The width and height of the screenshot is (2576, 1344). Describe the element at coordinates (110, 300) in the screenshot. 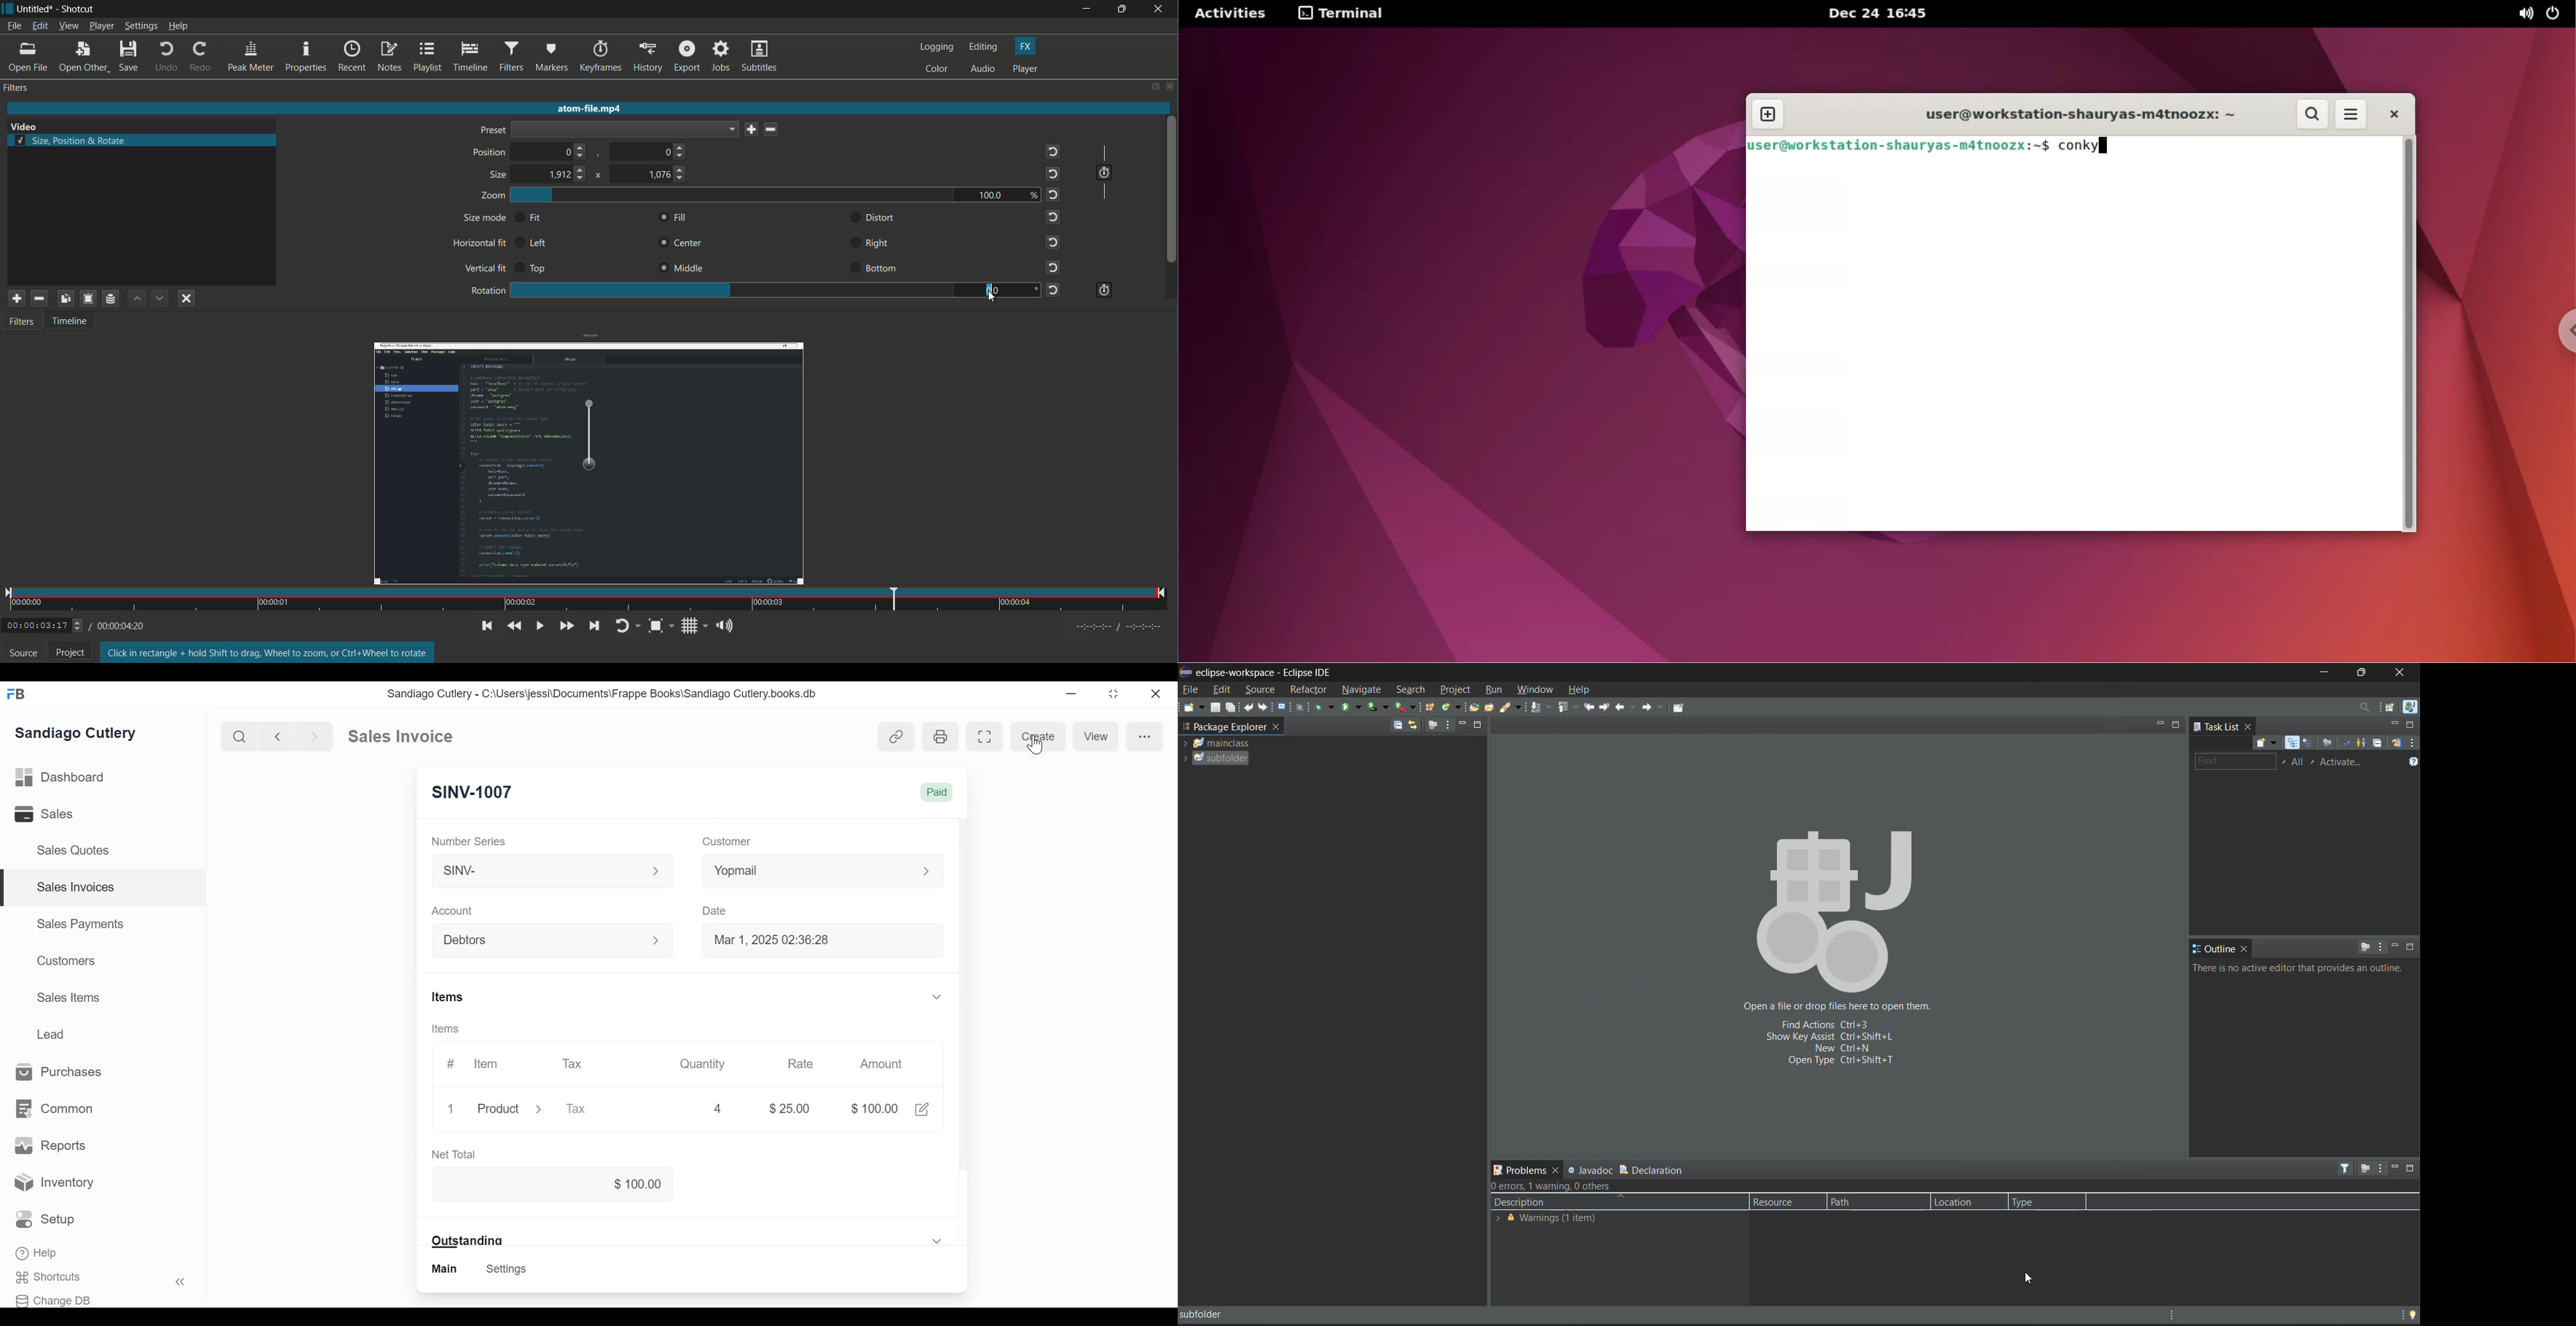

I see `save filter set` at that location.